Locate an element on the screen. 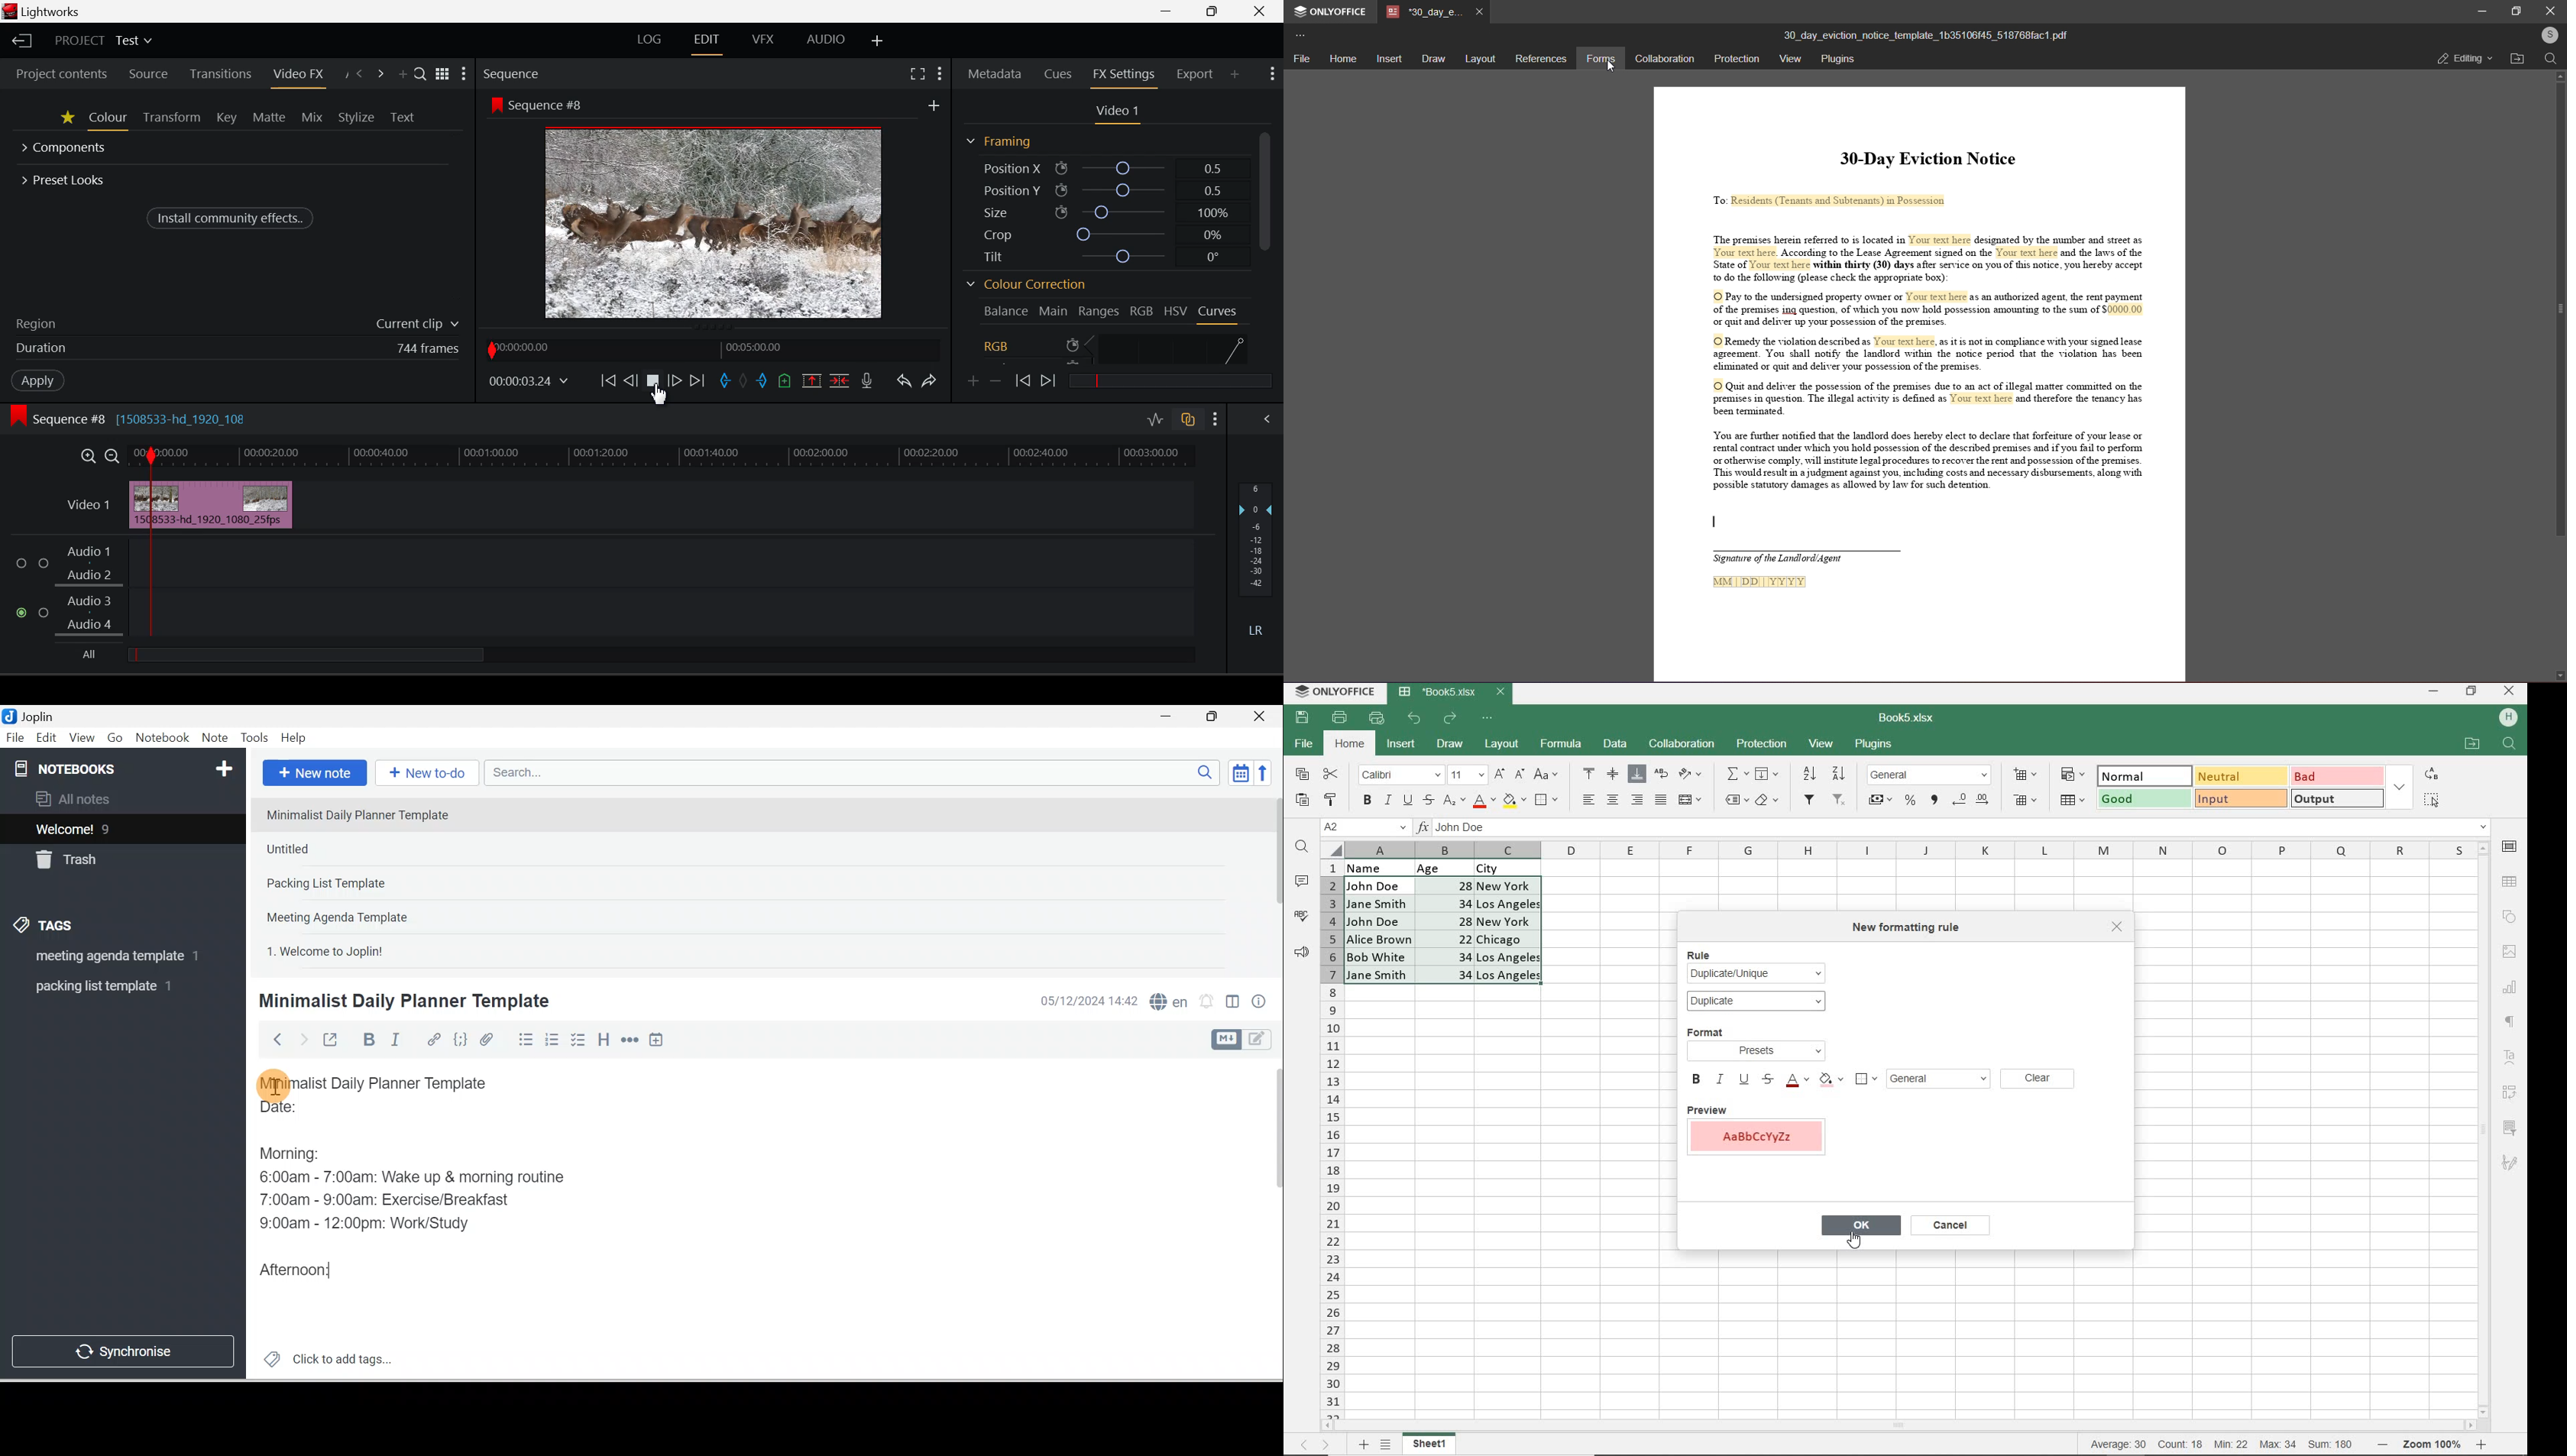 This screenshot has height=1456, width=2576. Decibel Level is located at coordinates (1255, 557).